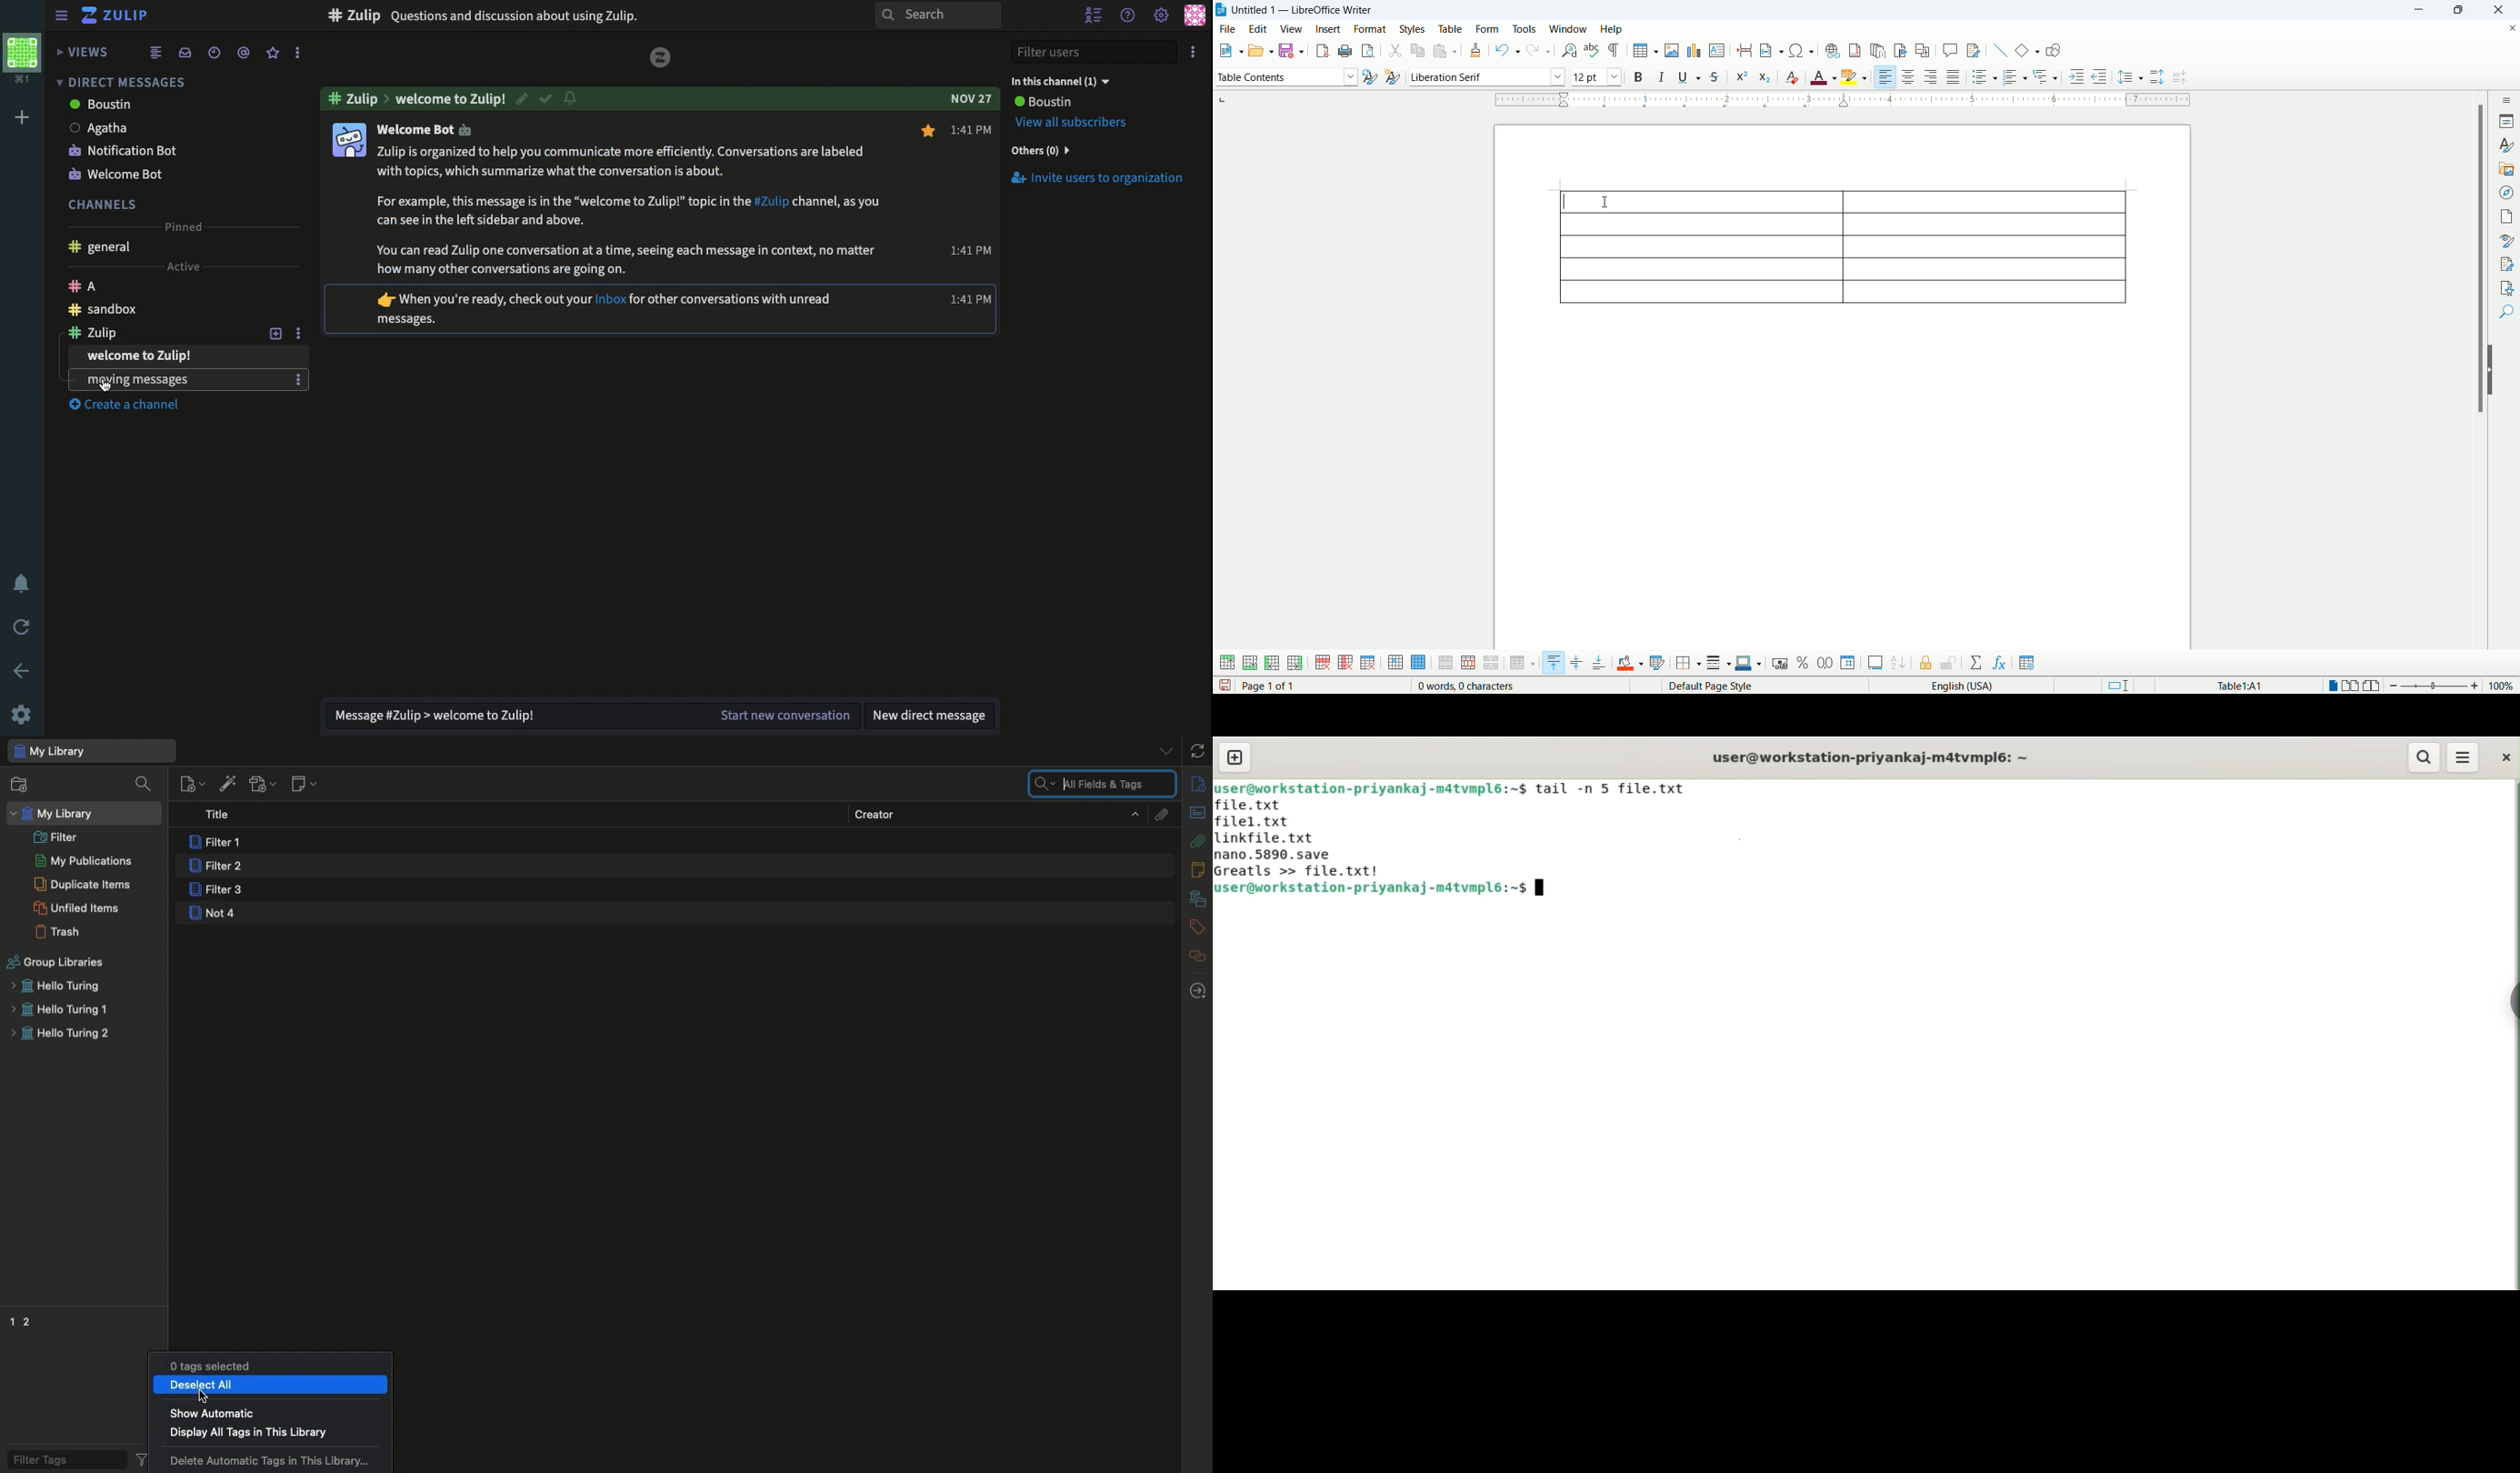 The image size is (2520, 1484). Describe the element at coordinates (1160, 750) in the screenshot. I see `List all tabs` at that location.